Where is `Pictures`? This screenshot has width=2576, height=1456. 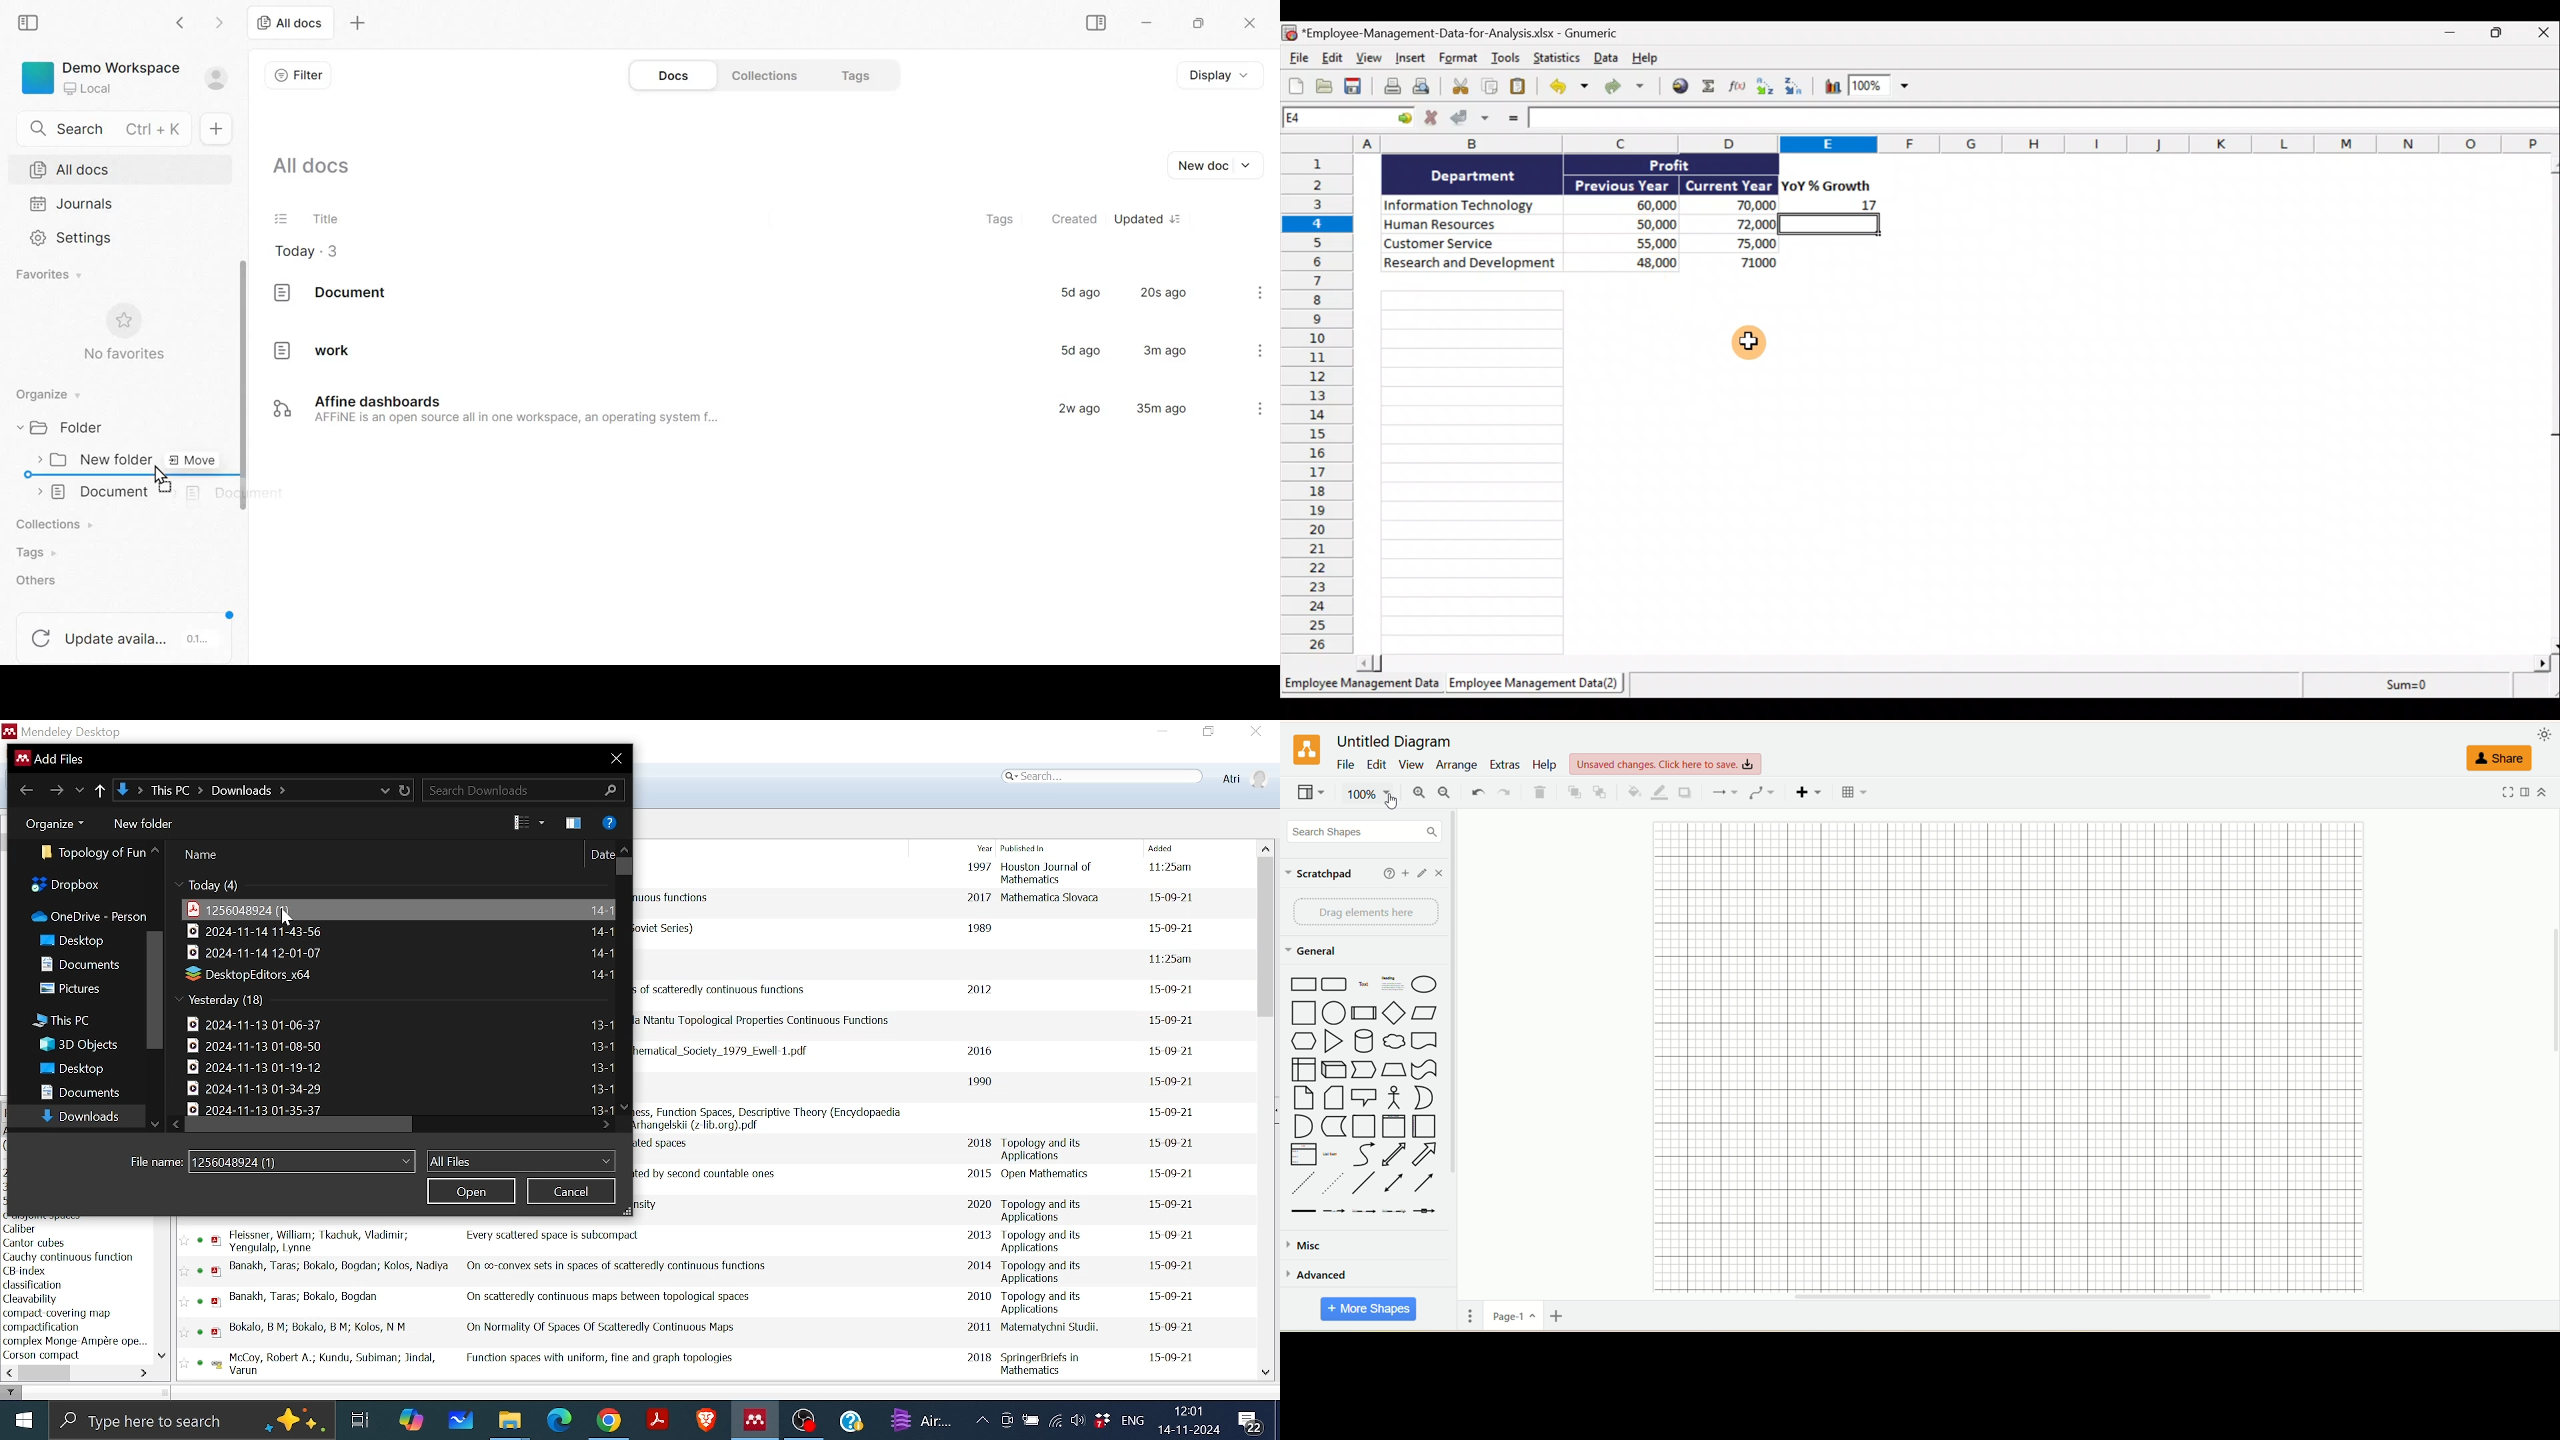
Pictures is located at coordinates (68, 989).